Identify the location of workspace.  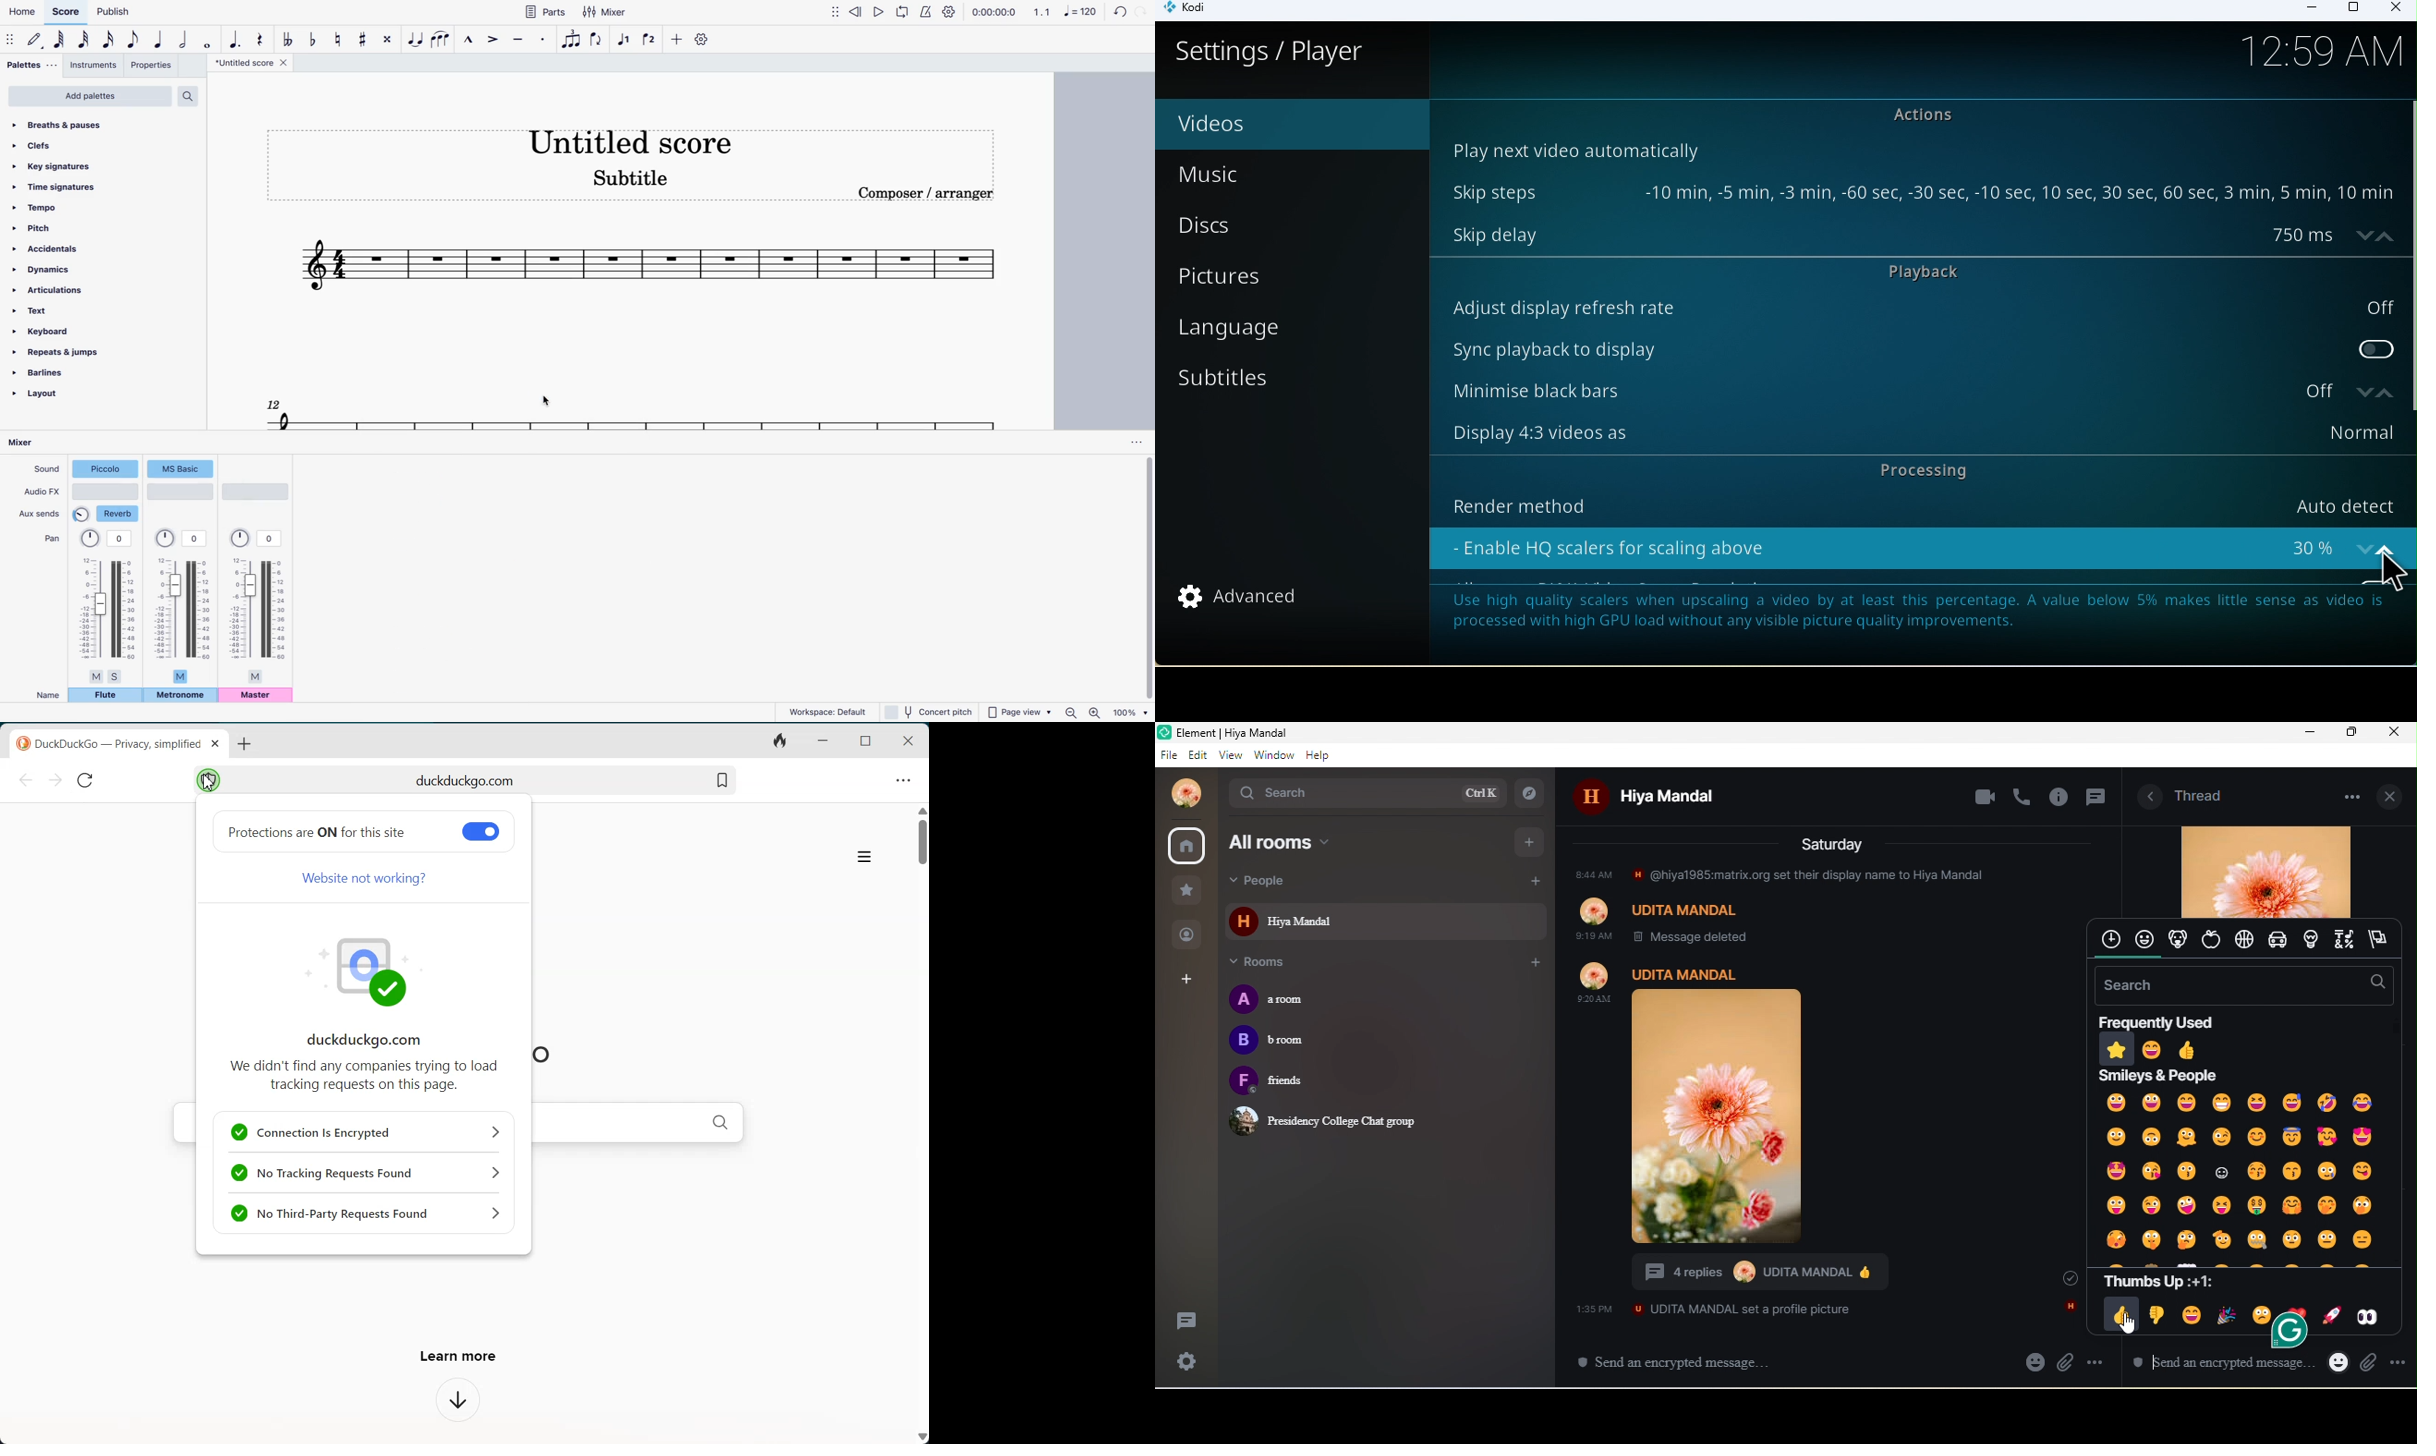
(823, 711).